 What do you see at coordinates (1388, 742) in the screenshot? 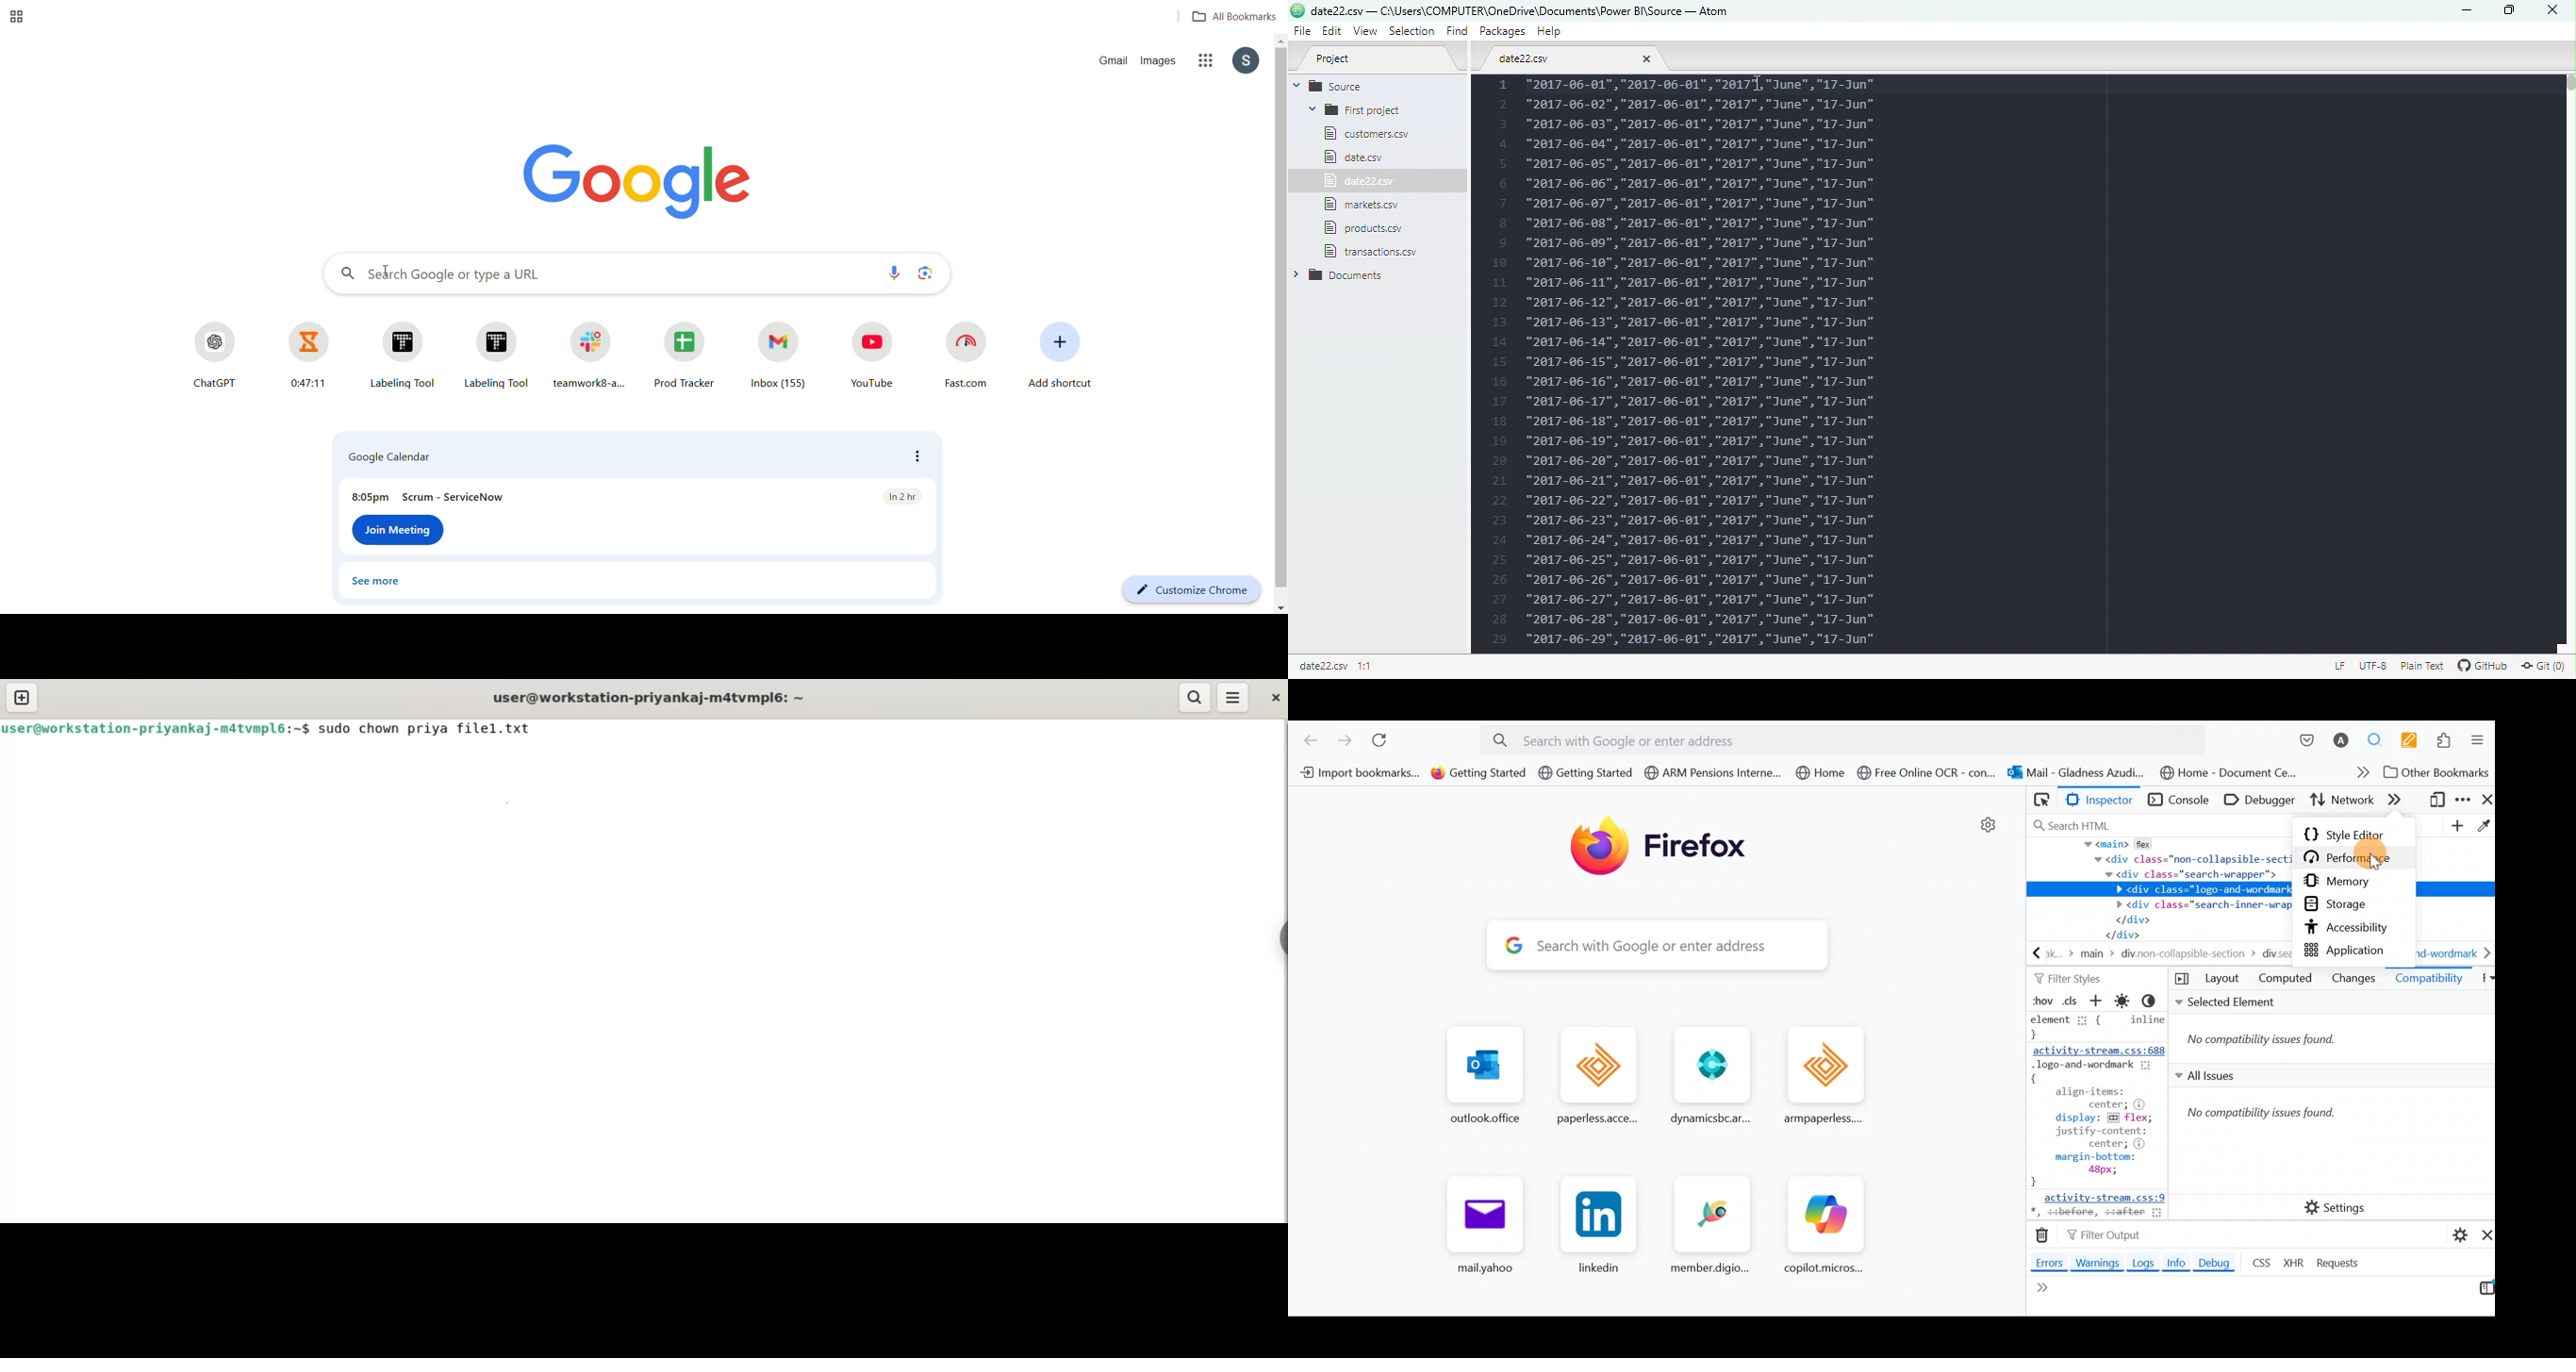
I see `Reload current page` at bounding box center [1388, 742].